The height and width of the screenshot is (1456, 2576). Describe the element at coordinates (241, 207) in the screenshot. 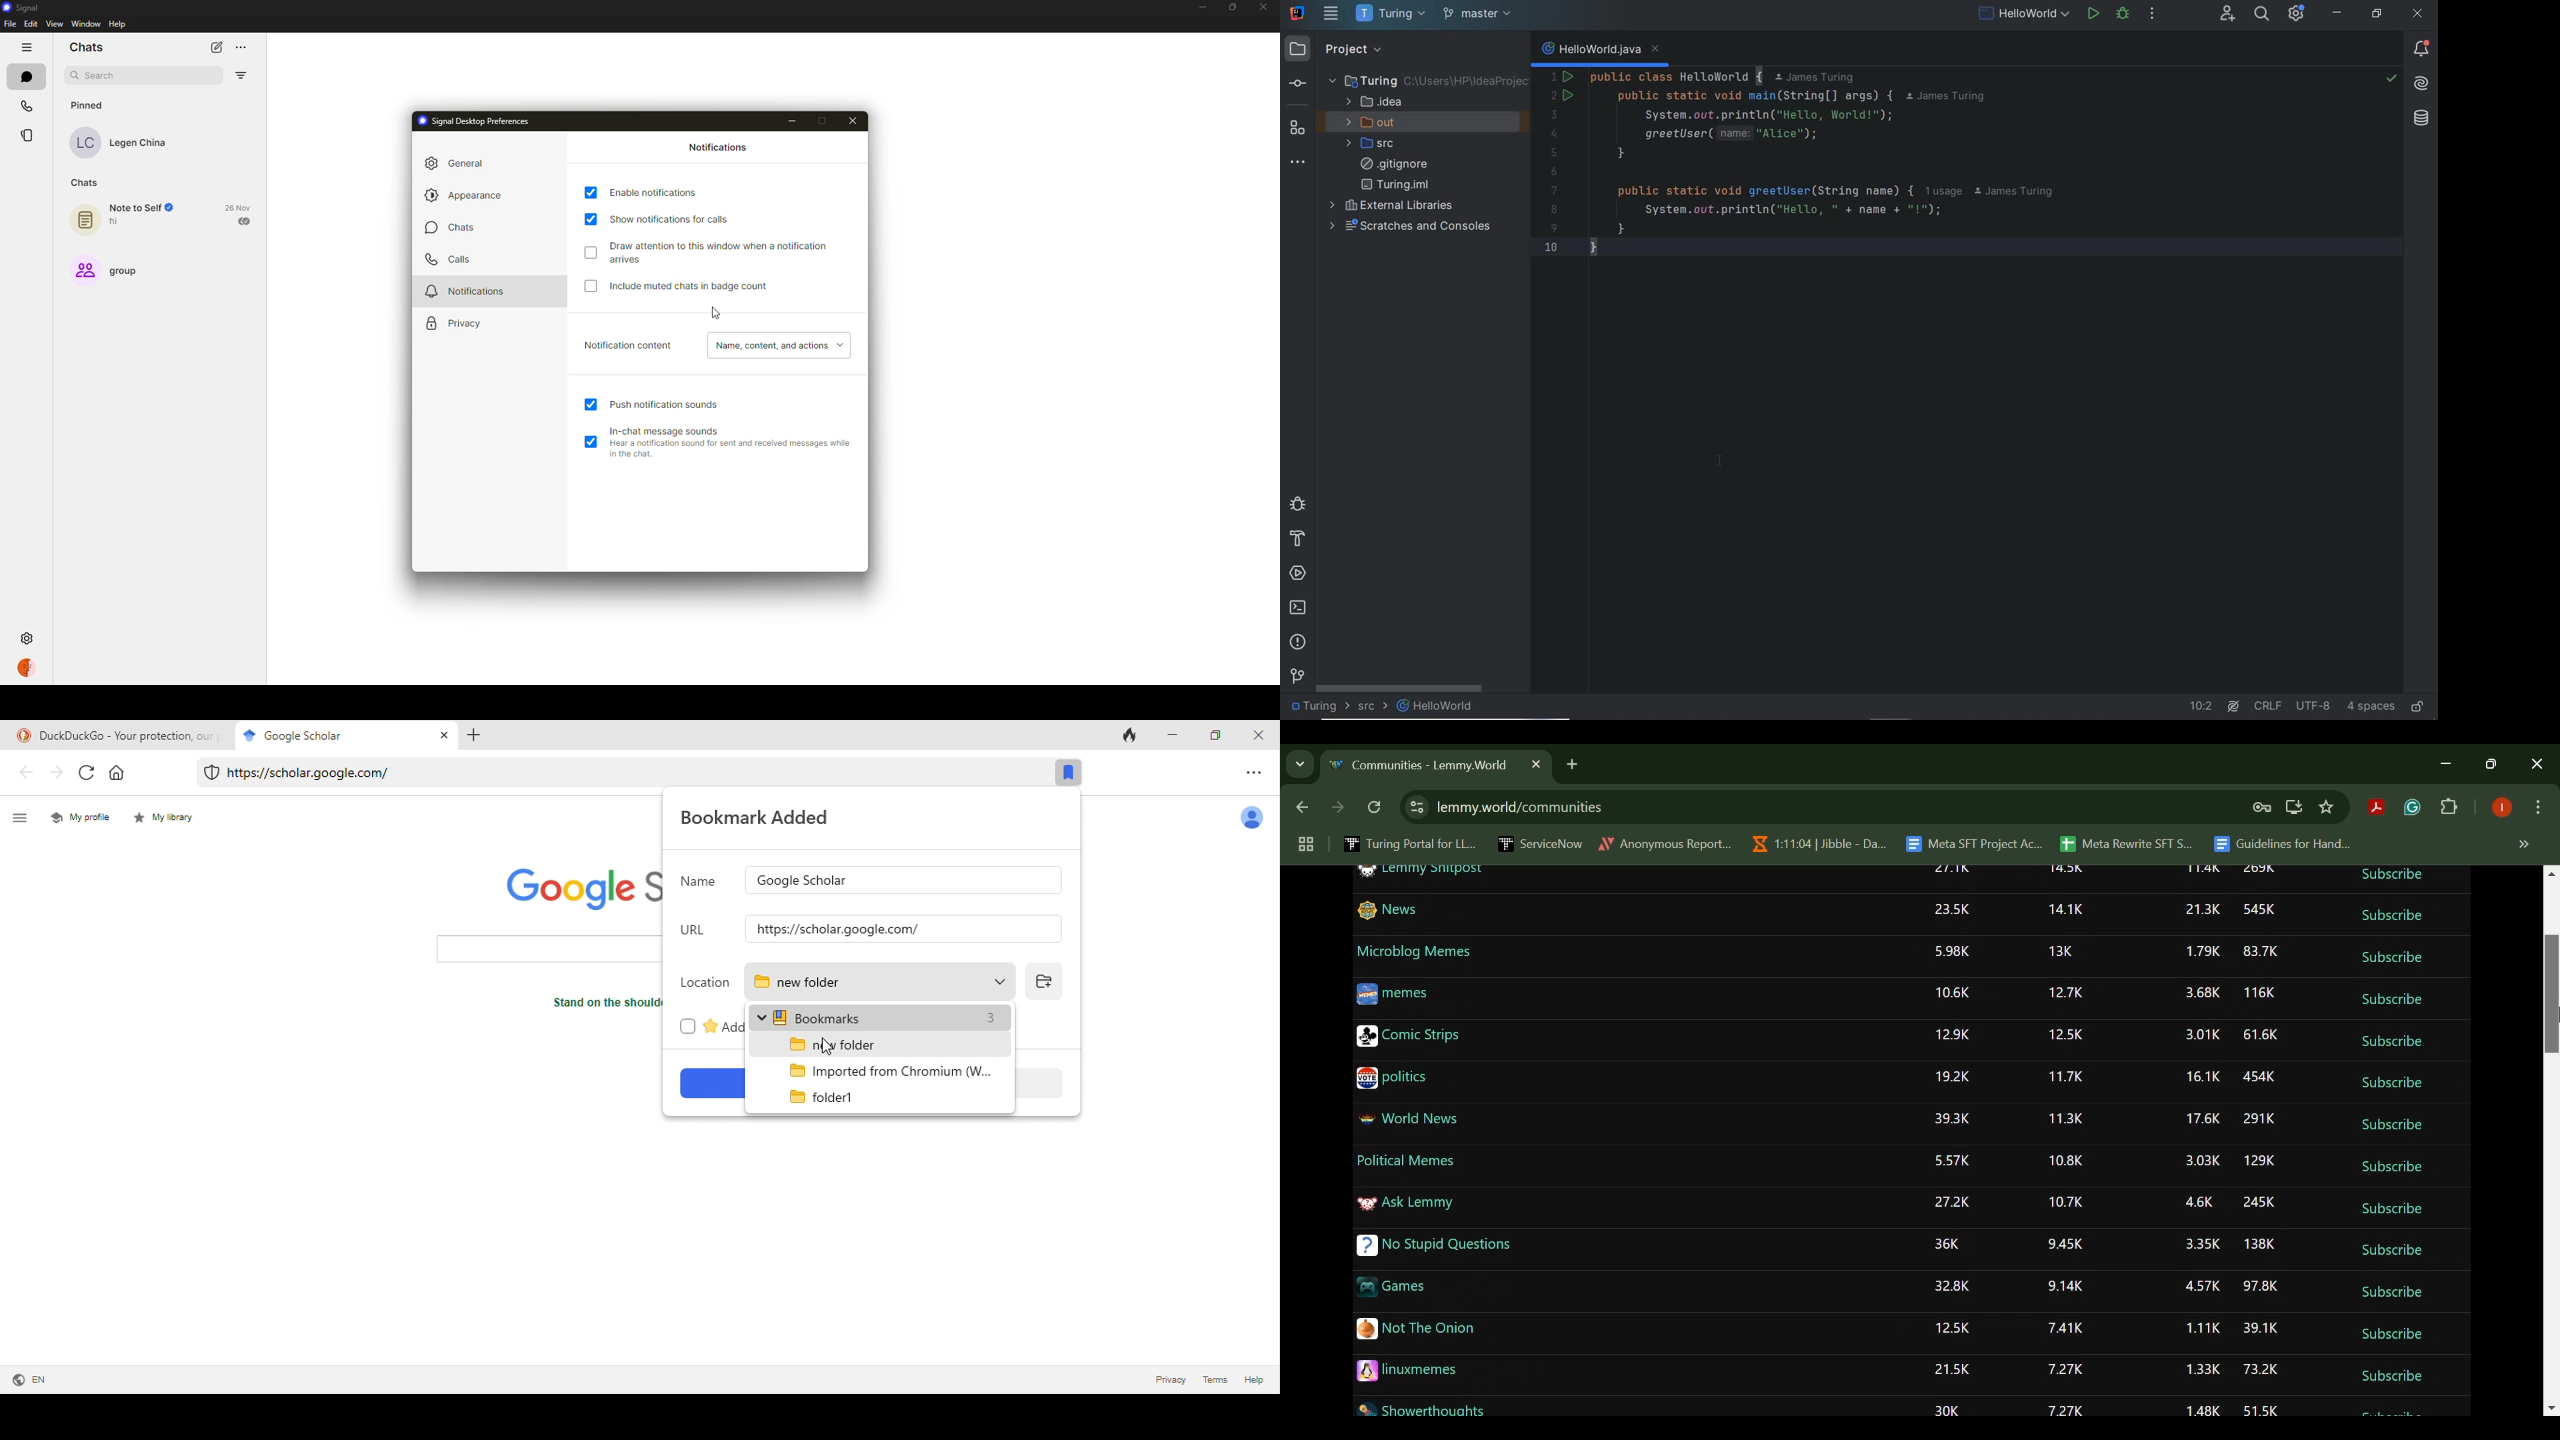

I see `date` at that location.